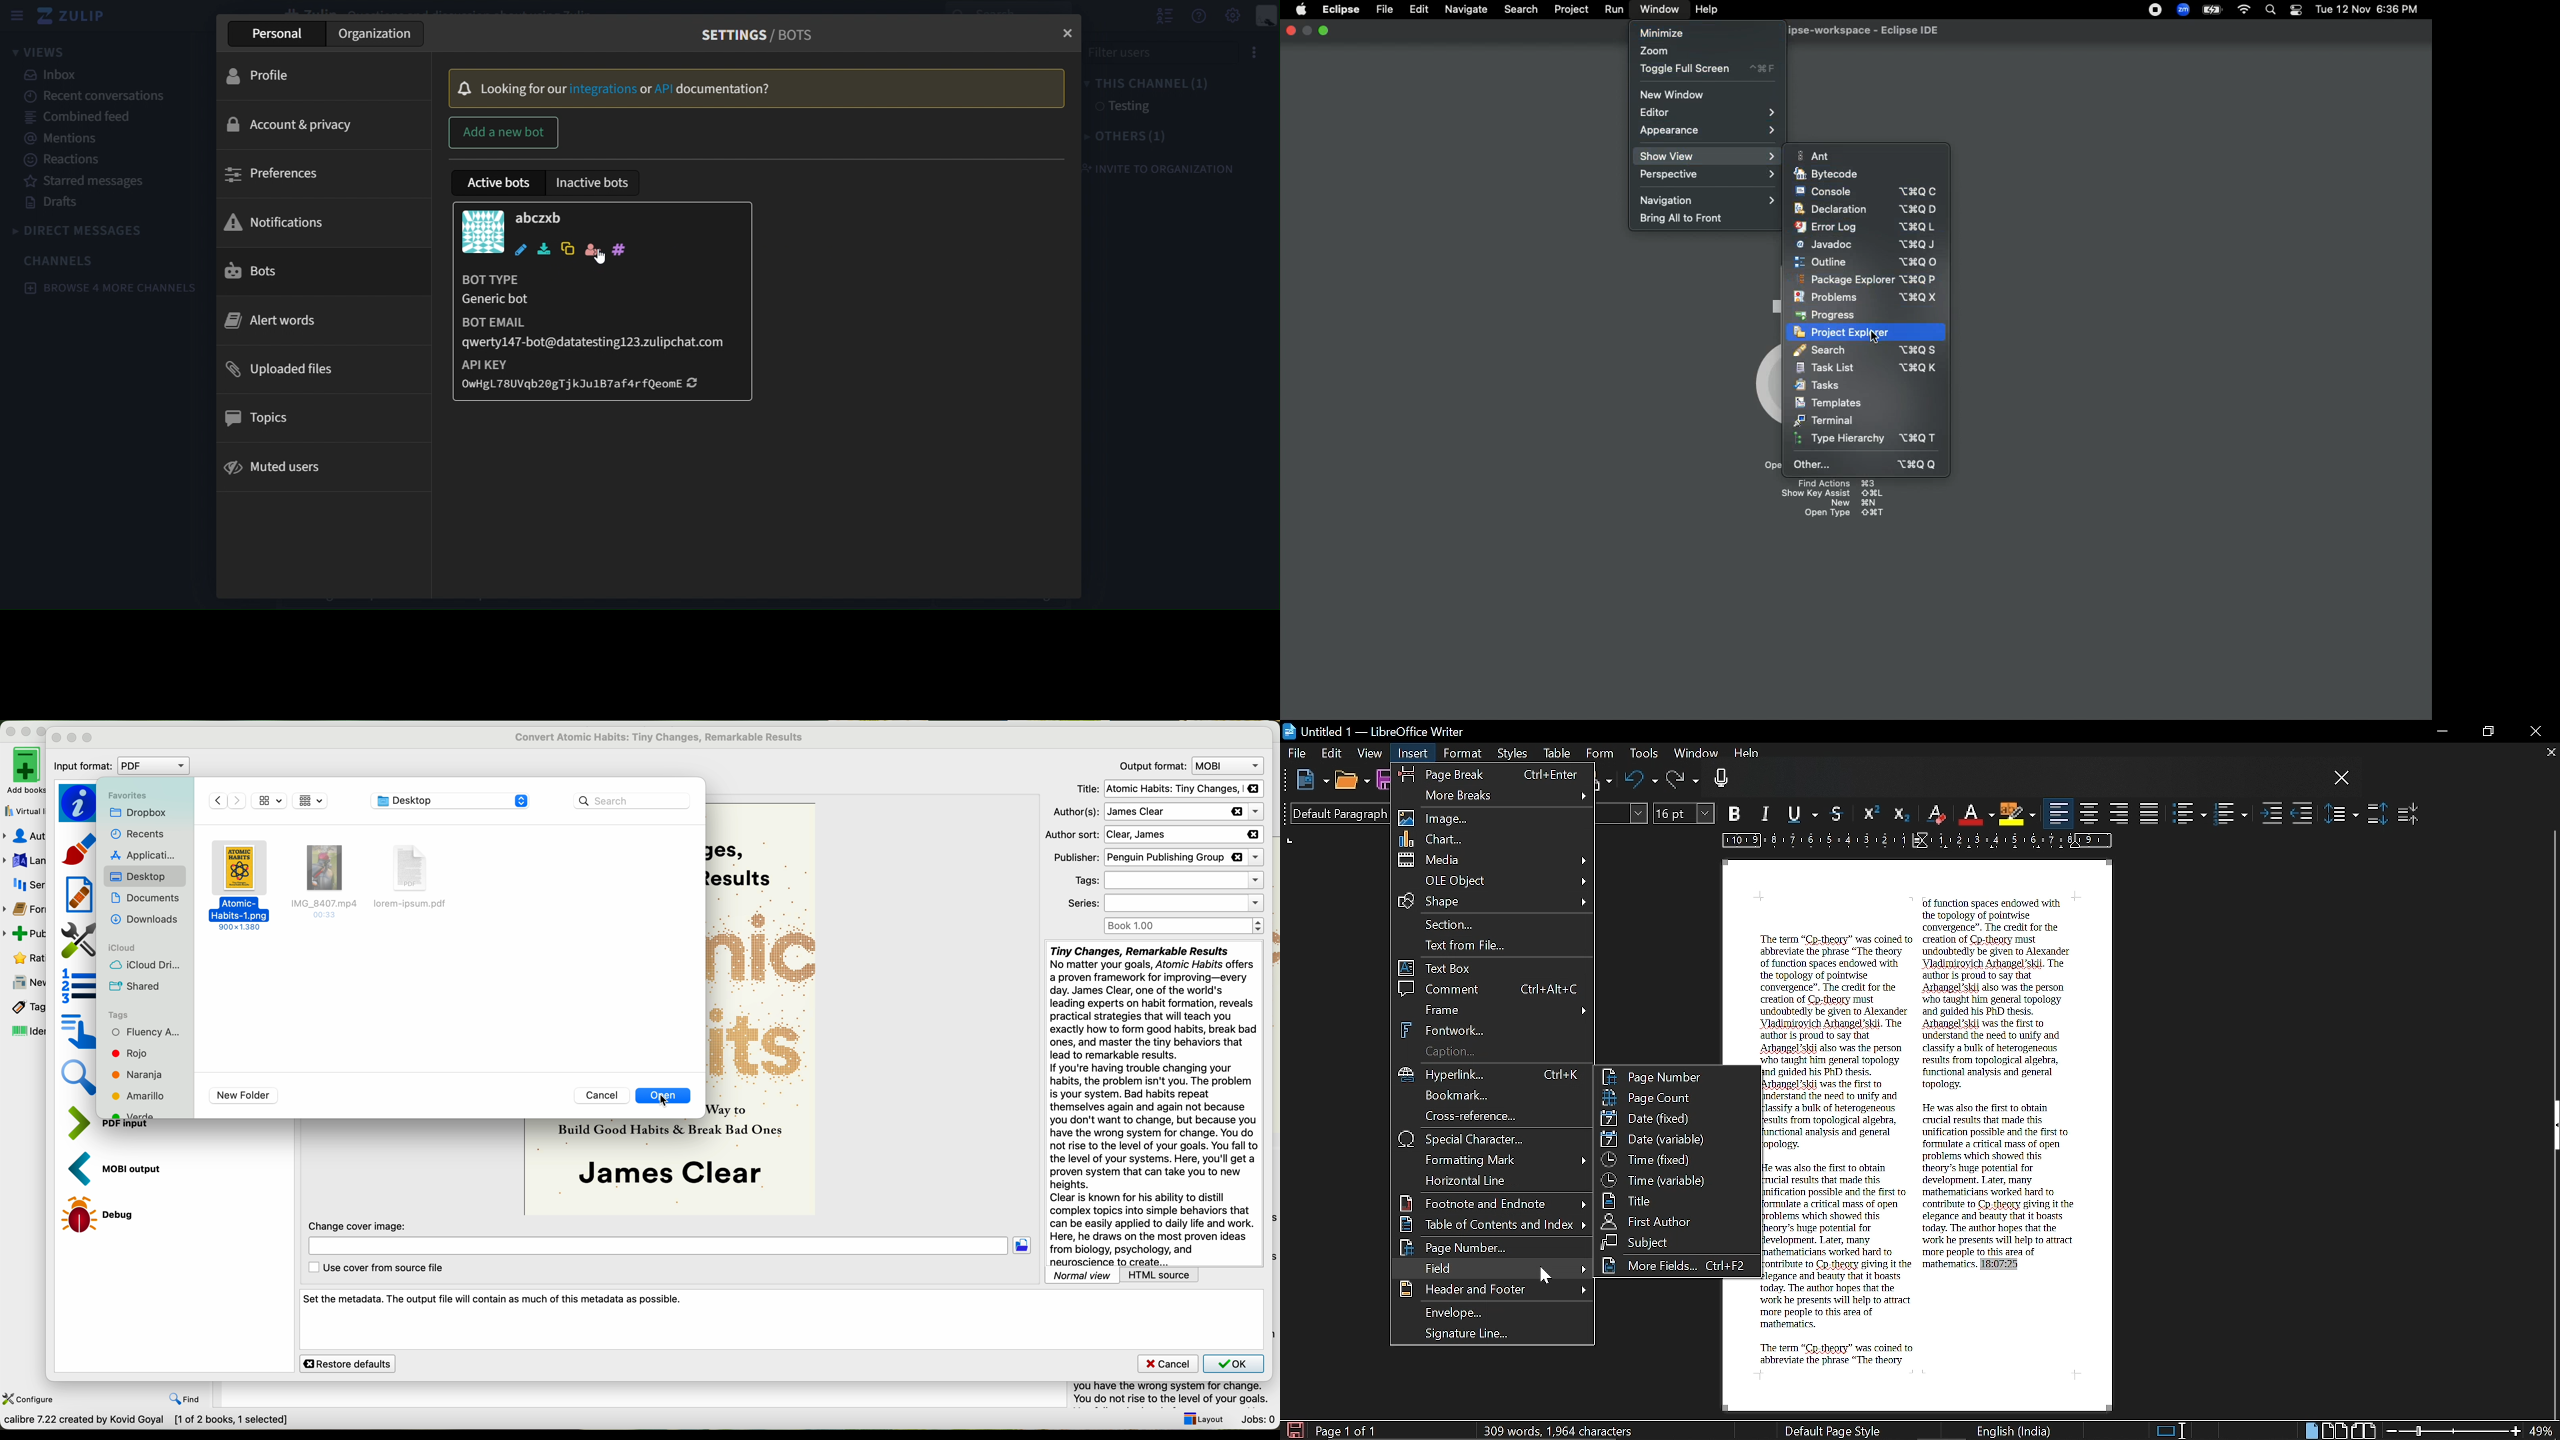 The height and width of the screenshot is (1456, 2576). What do you see at coordinates (147, 1421) in the screenshot?
I see `data` at bounding box center [147, 1421].